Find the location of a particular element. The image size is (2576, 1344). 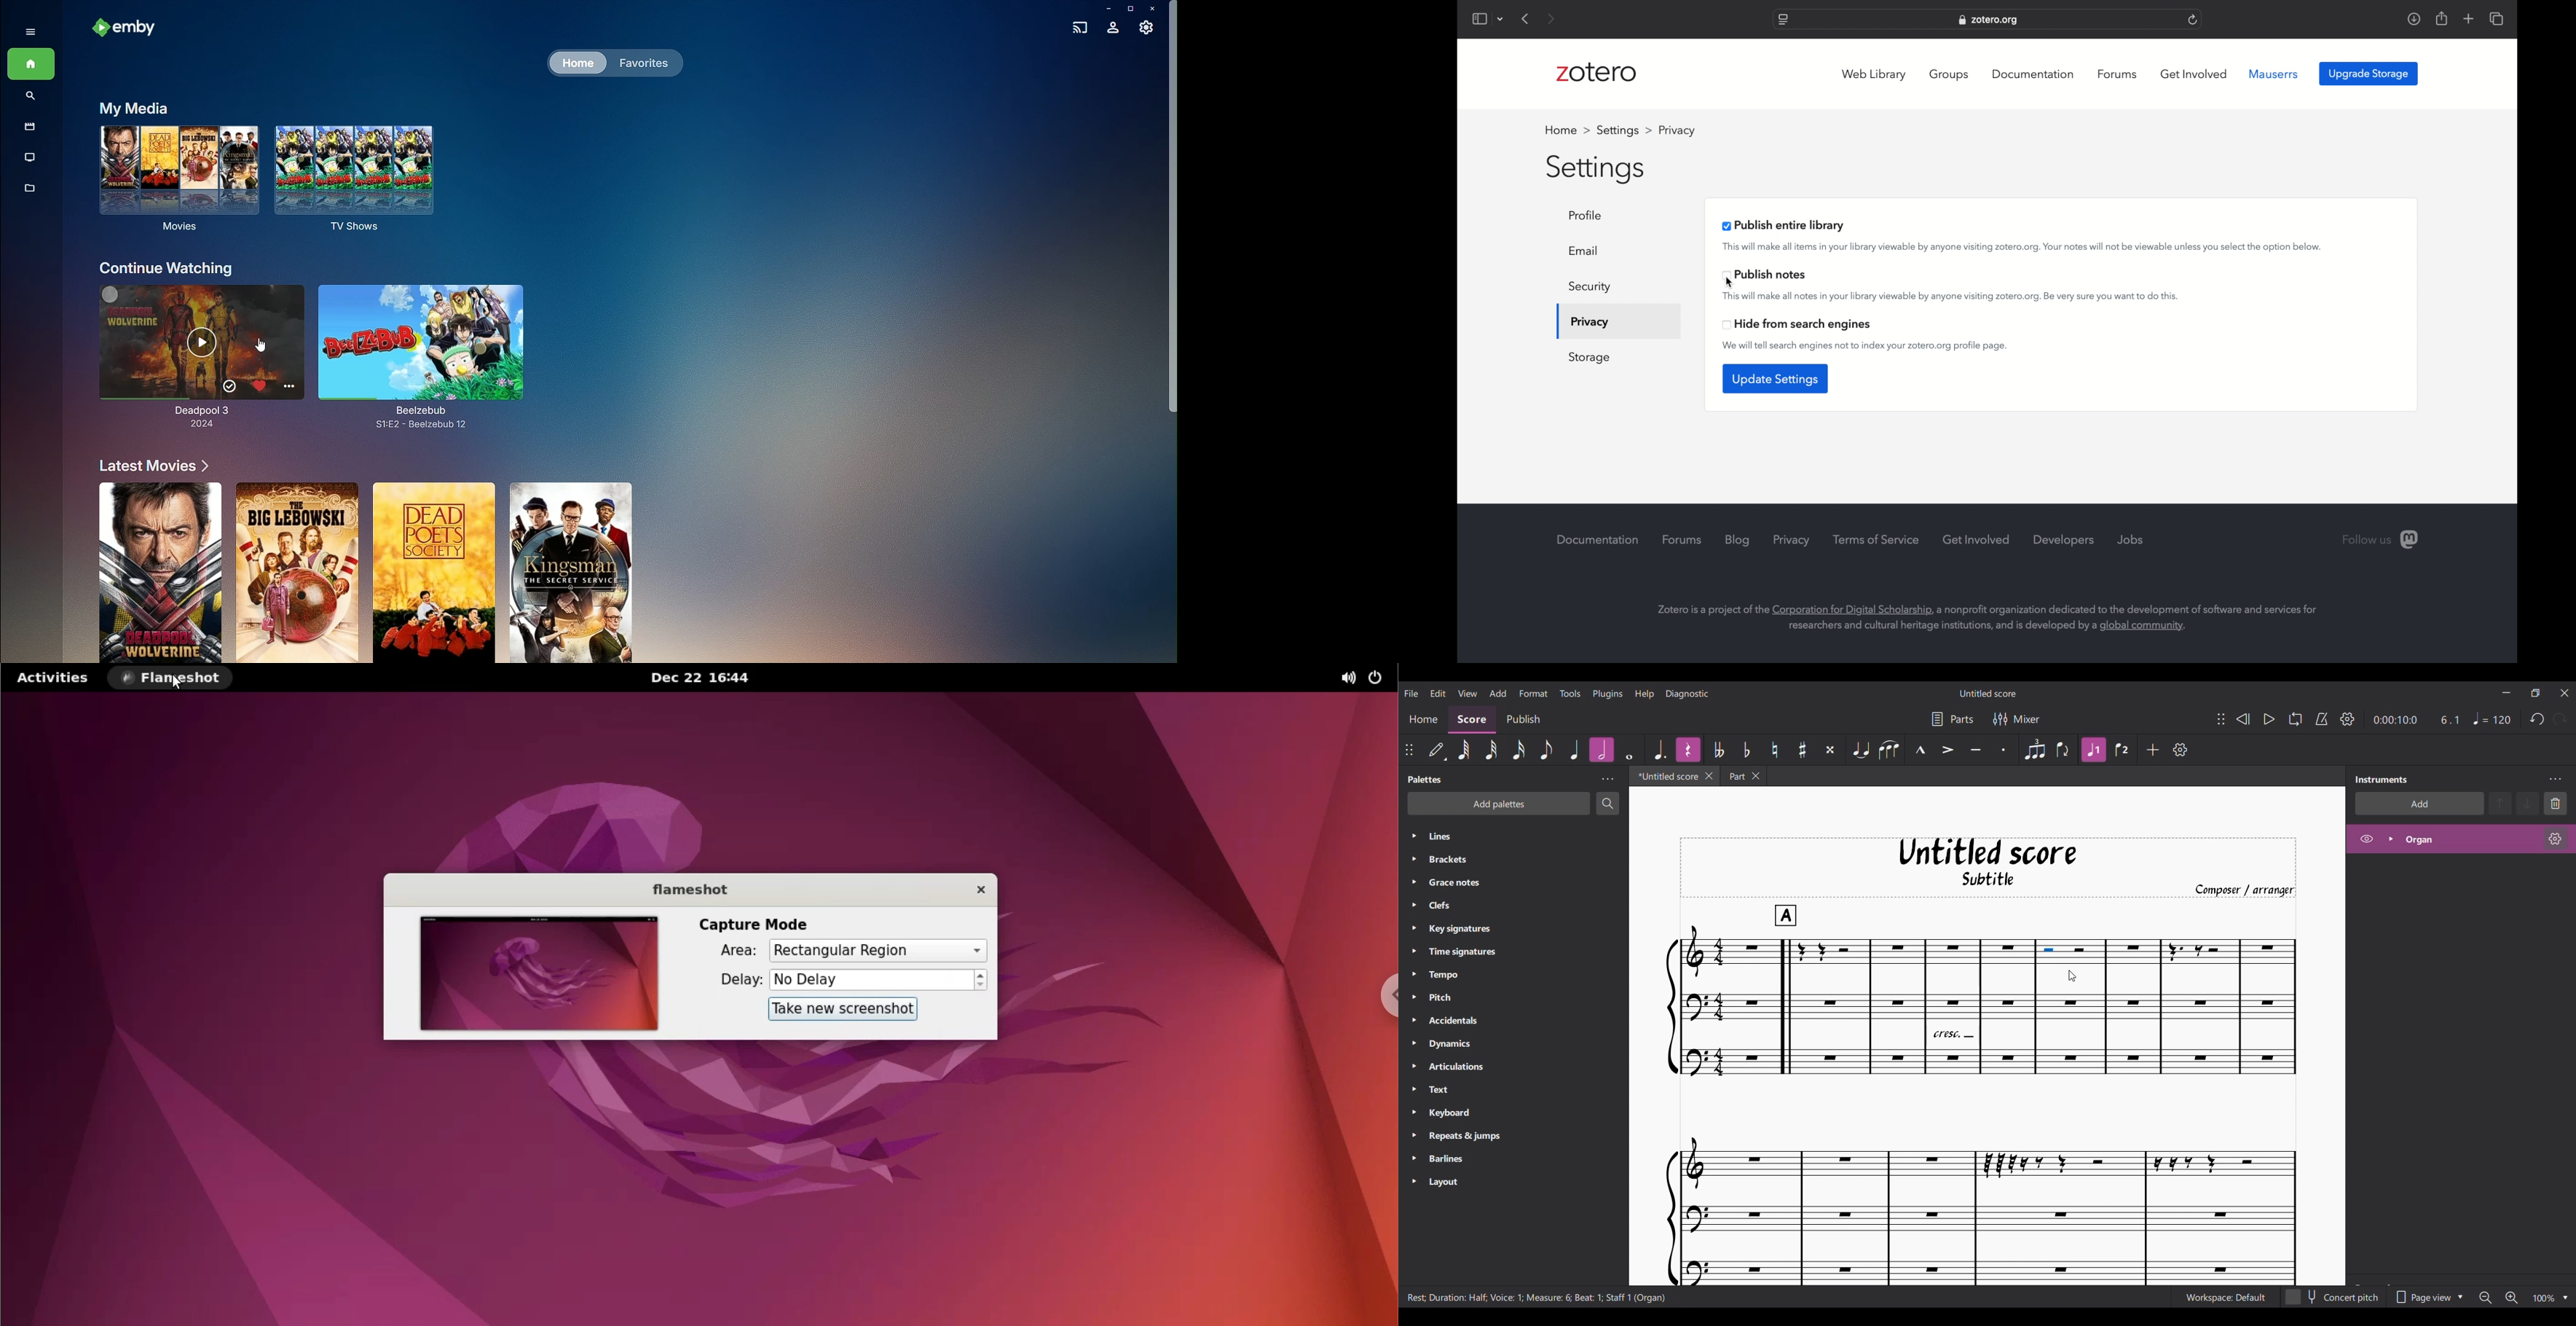

Parts settings is located at coordinates (1952, 719).